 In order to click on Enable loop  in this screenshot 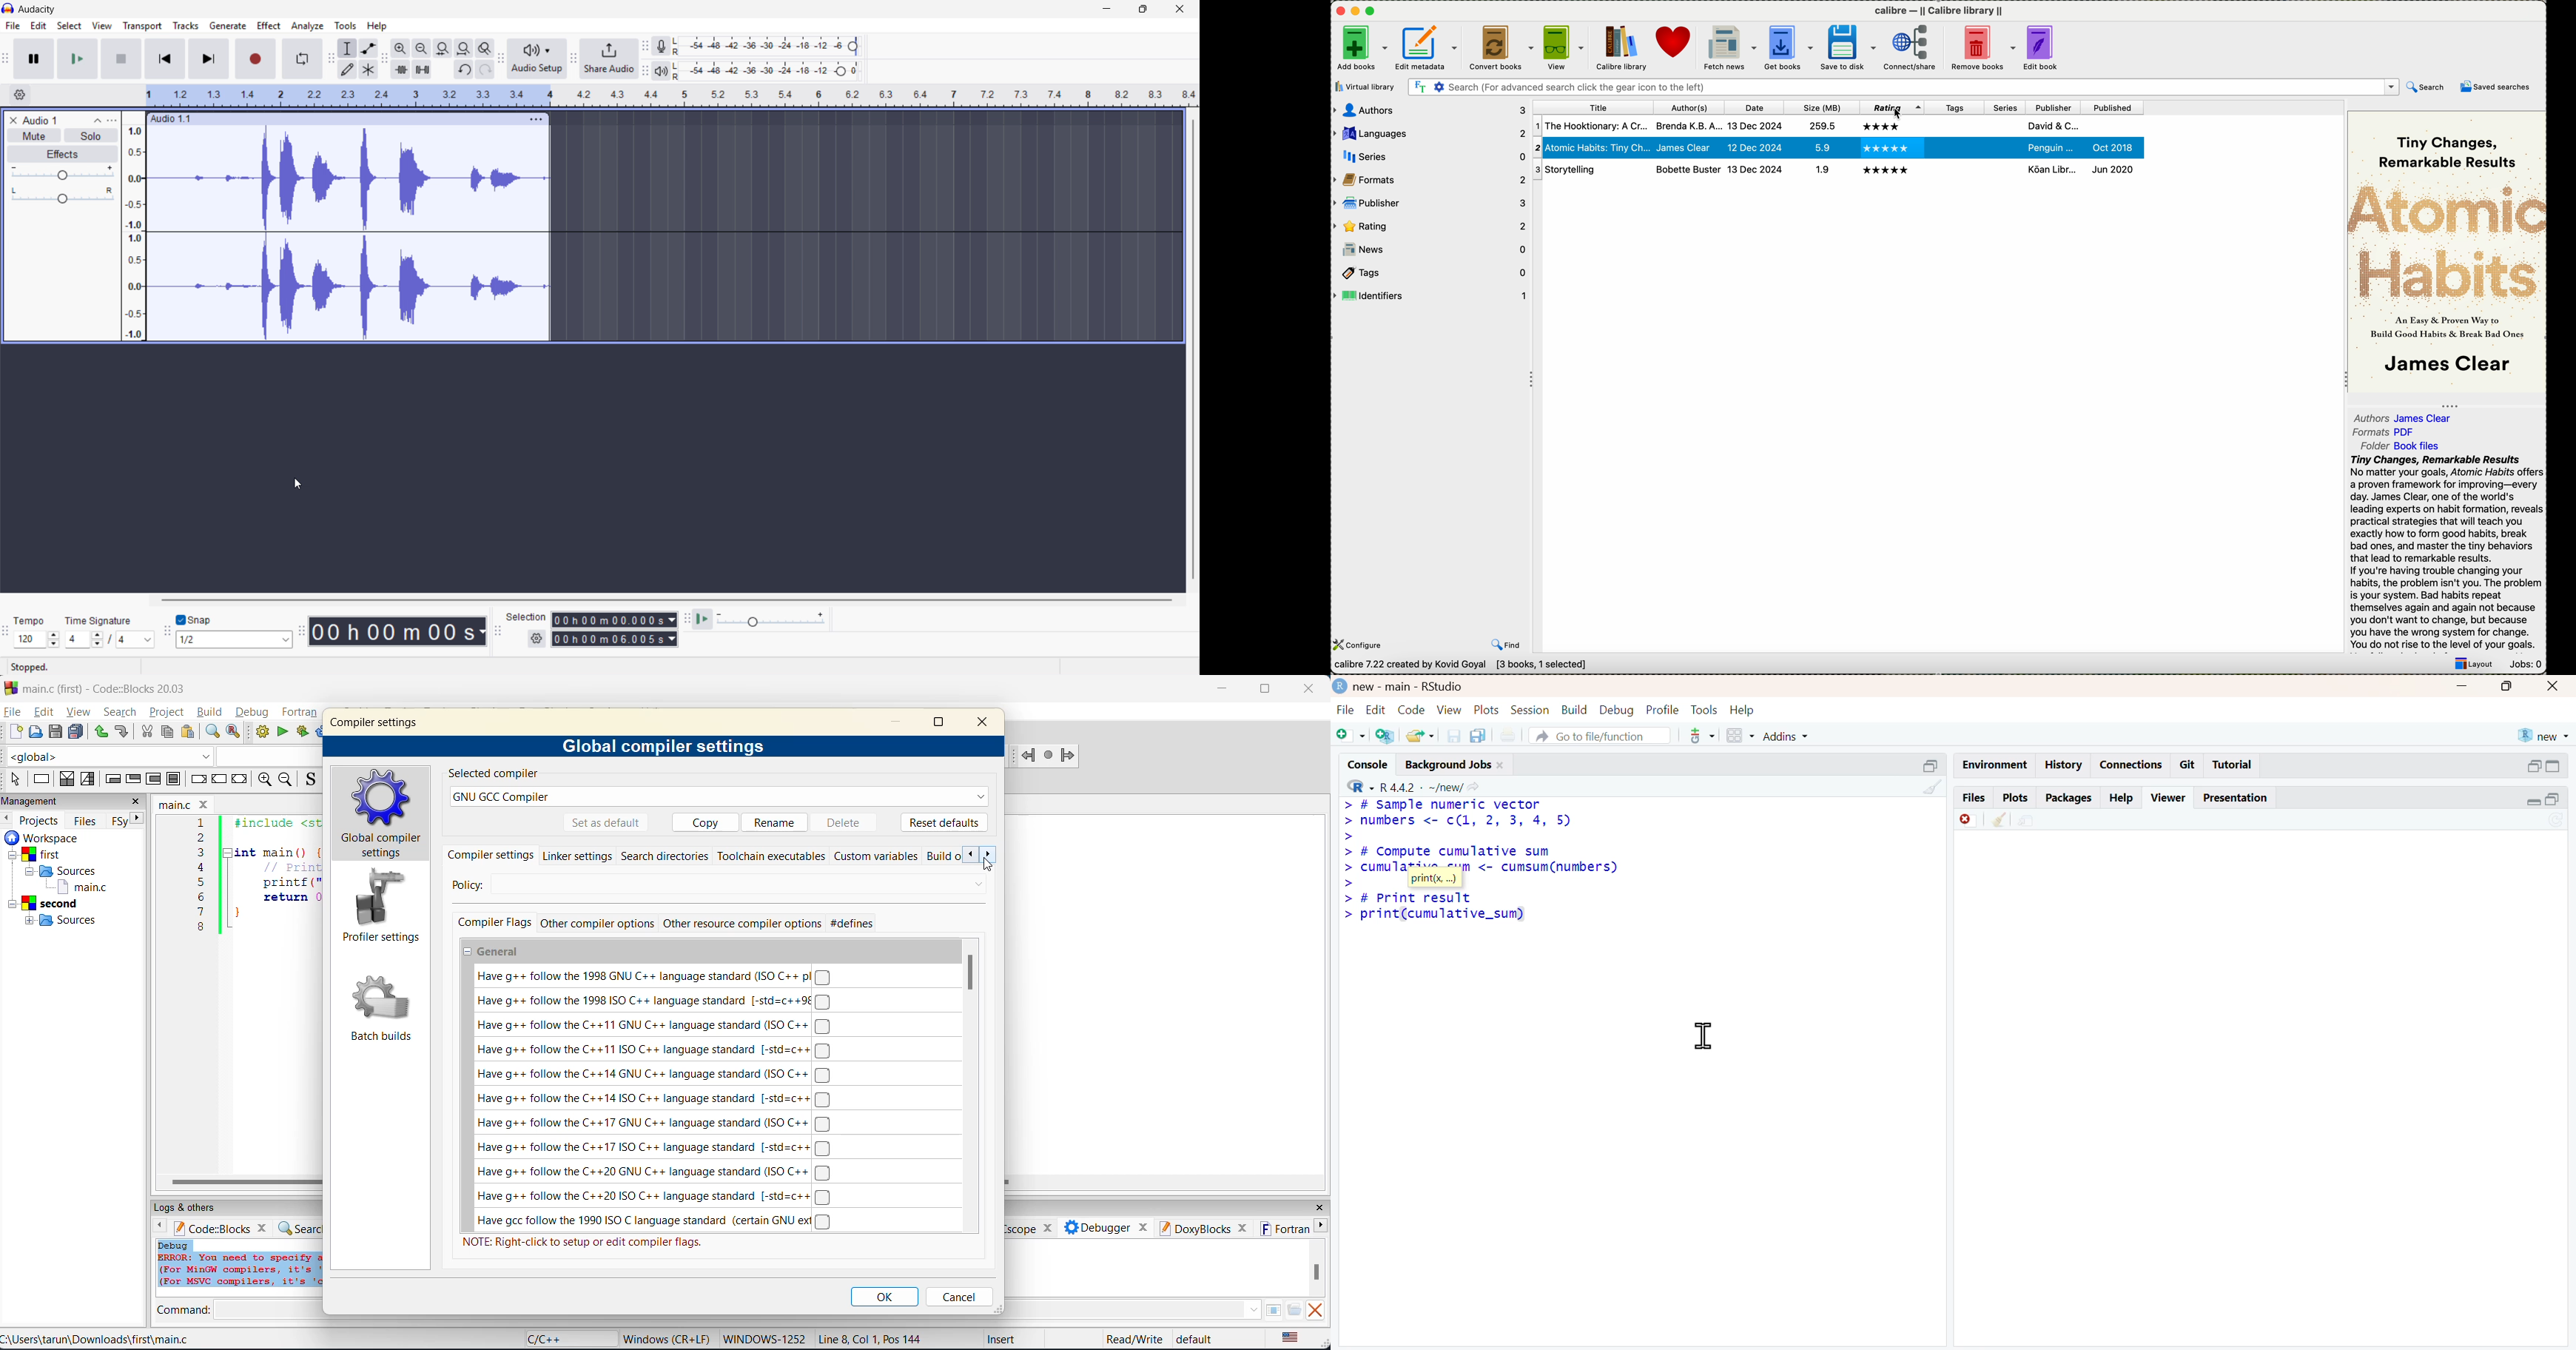, I will do `click(302, 59)`.